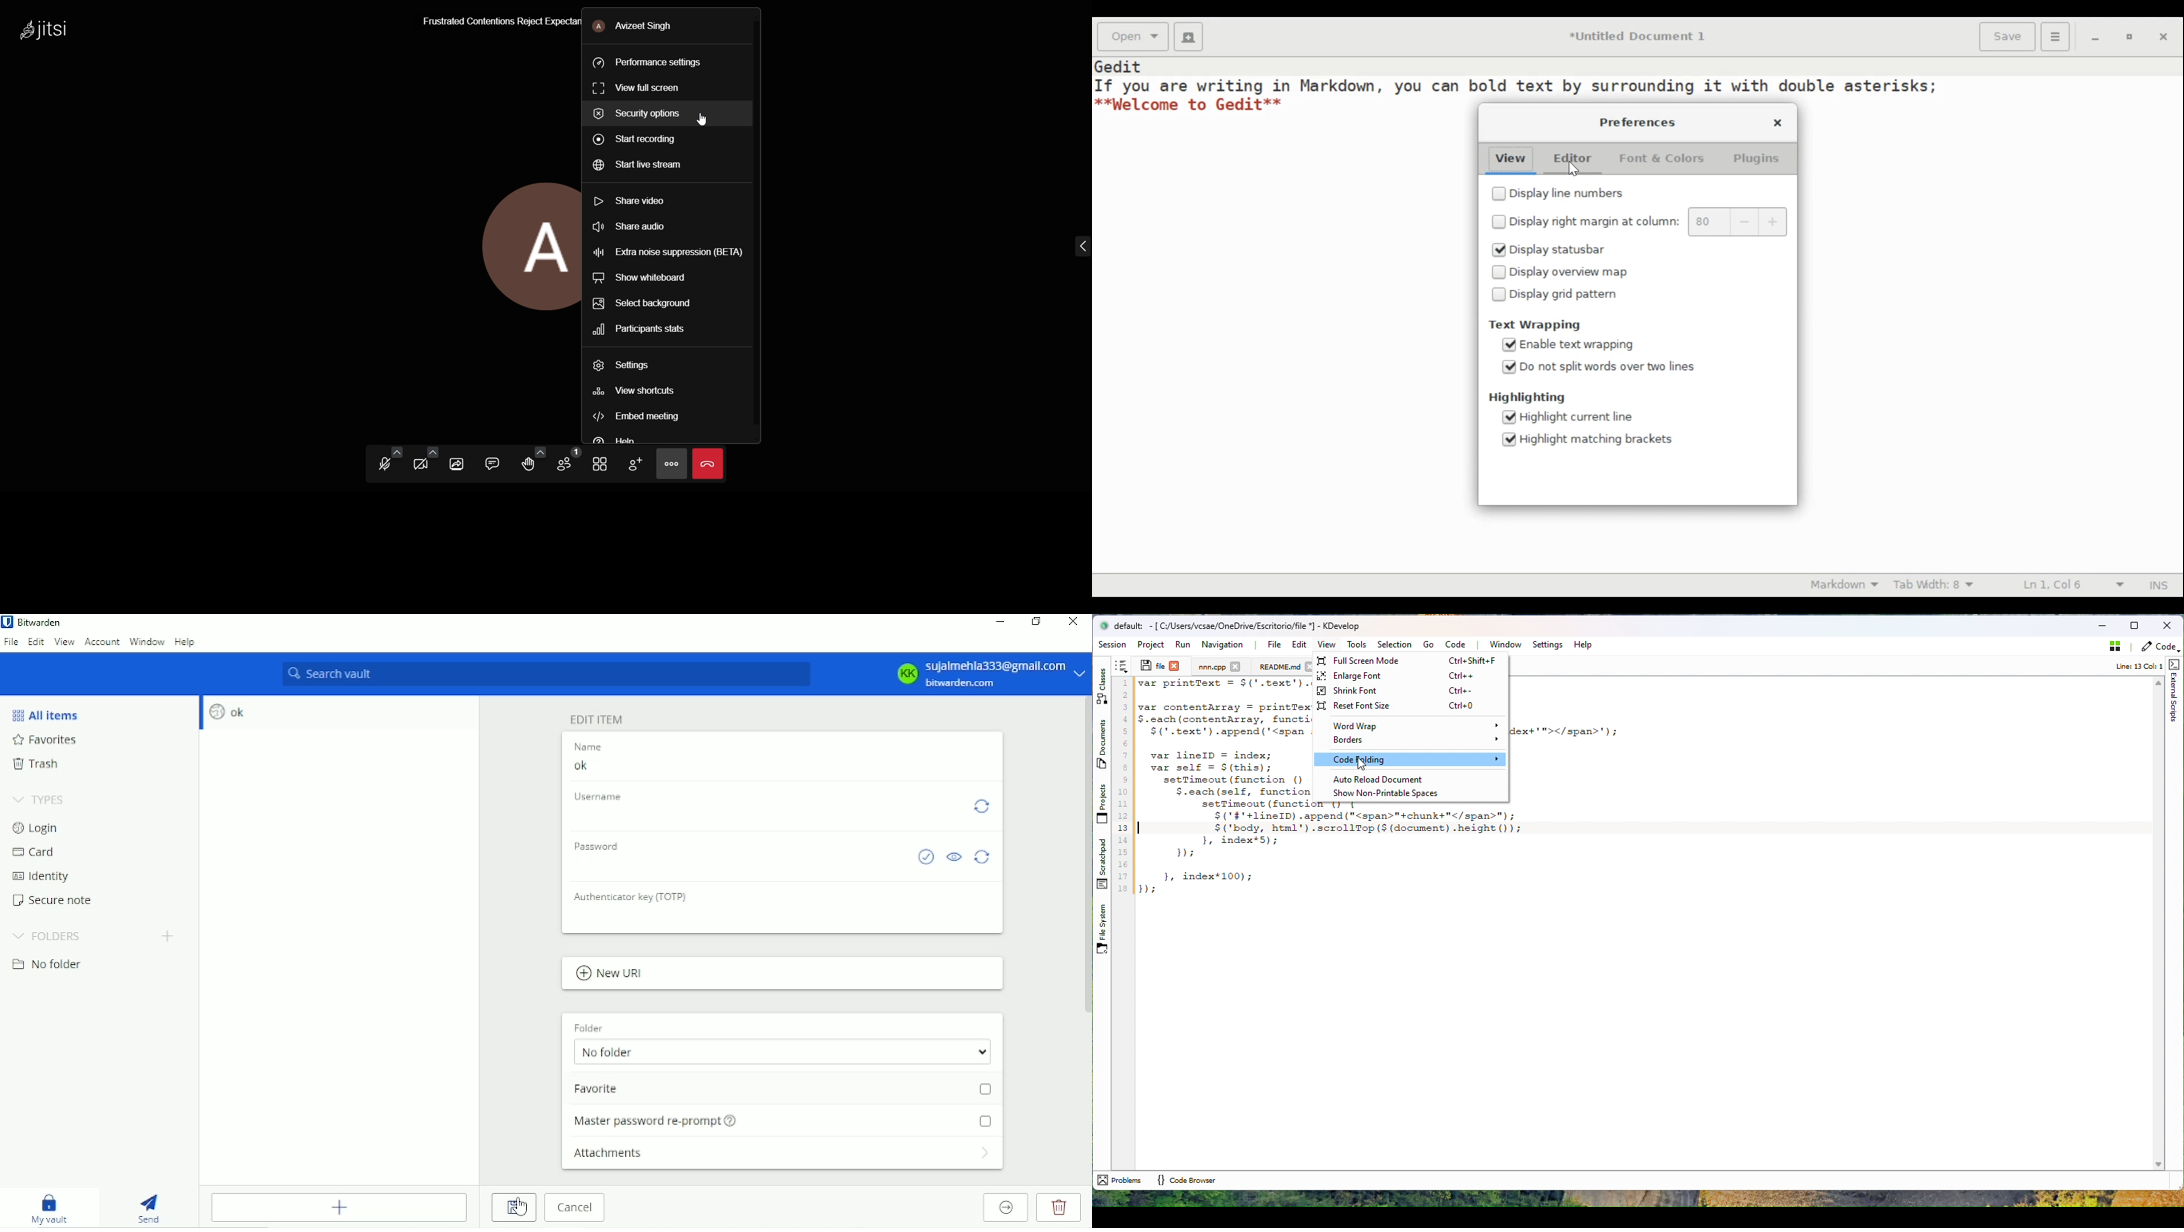 This screenshot has width=2184, height=1232. I want to click on Password, so click(599, 846).